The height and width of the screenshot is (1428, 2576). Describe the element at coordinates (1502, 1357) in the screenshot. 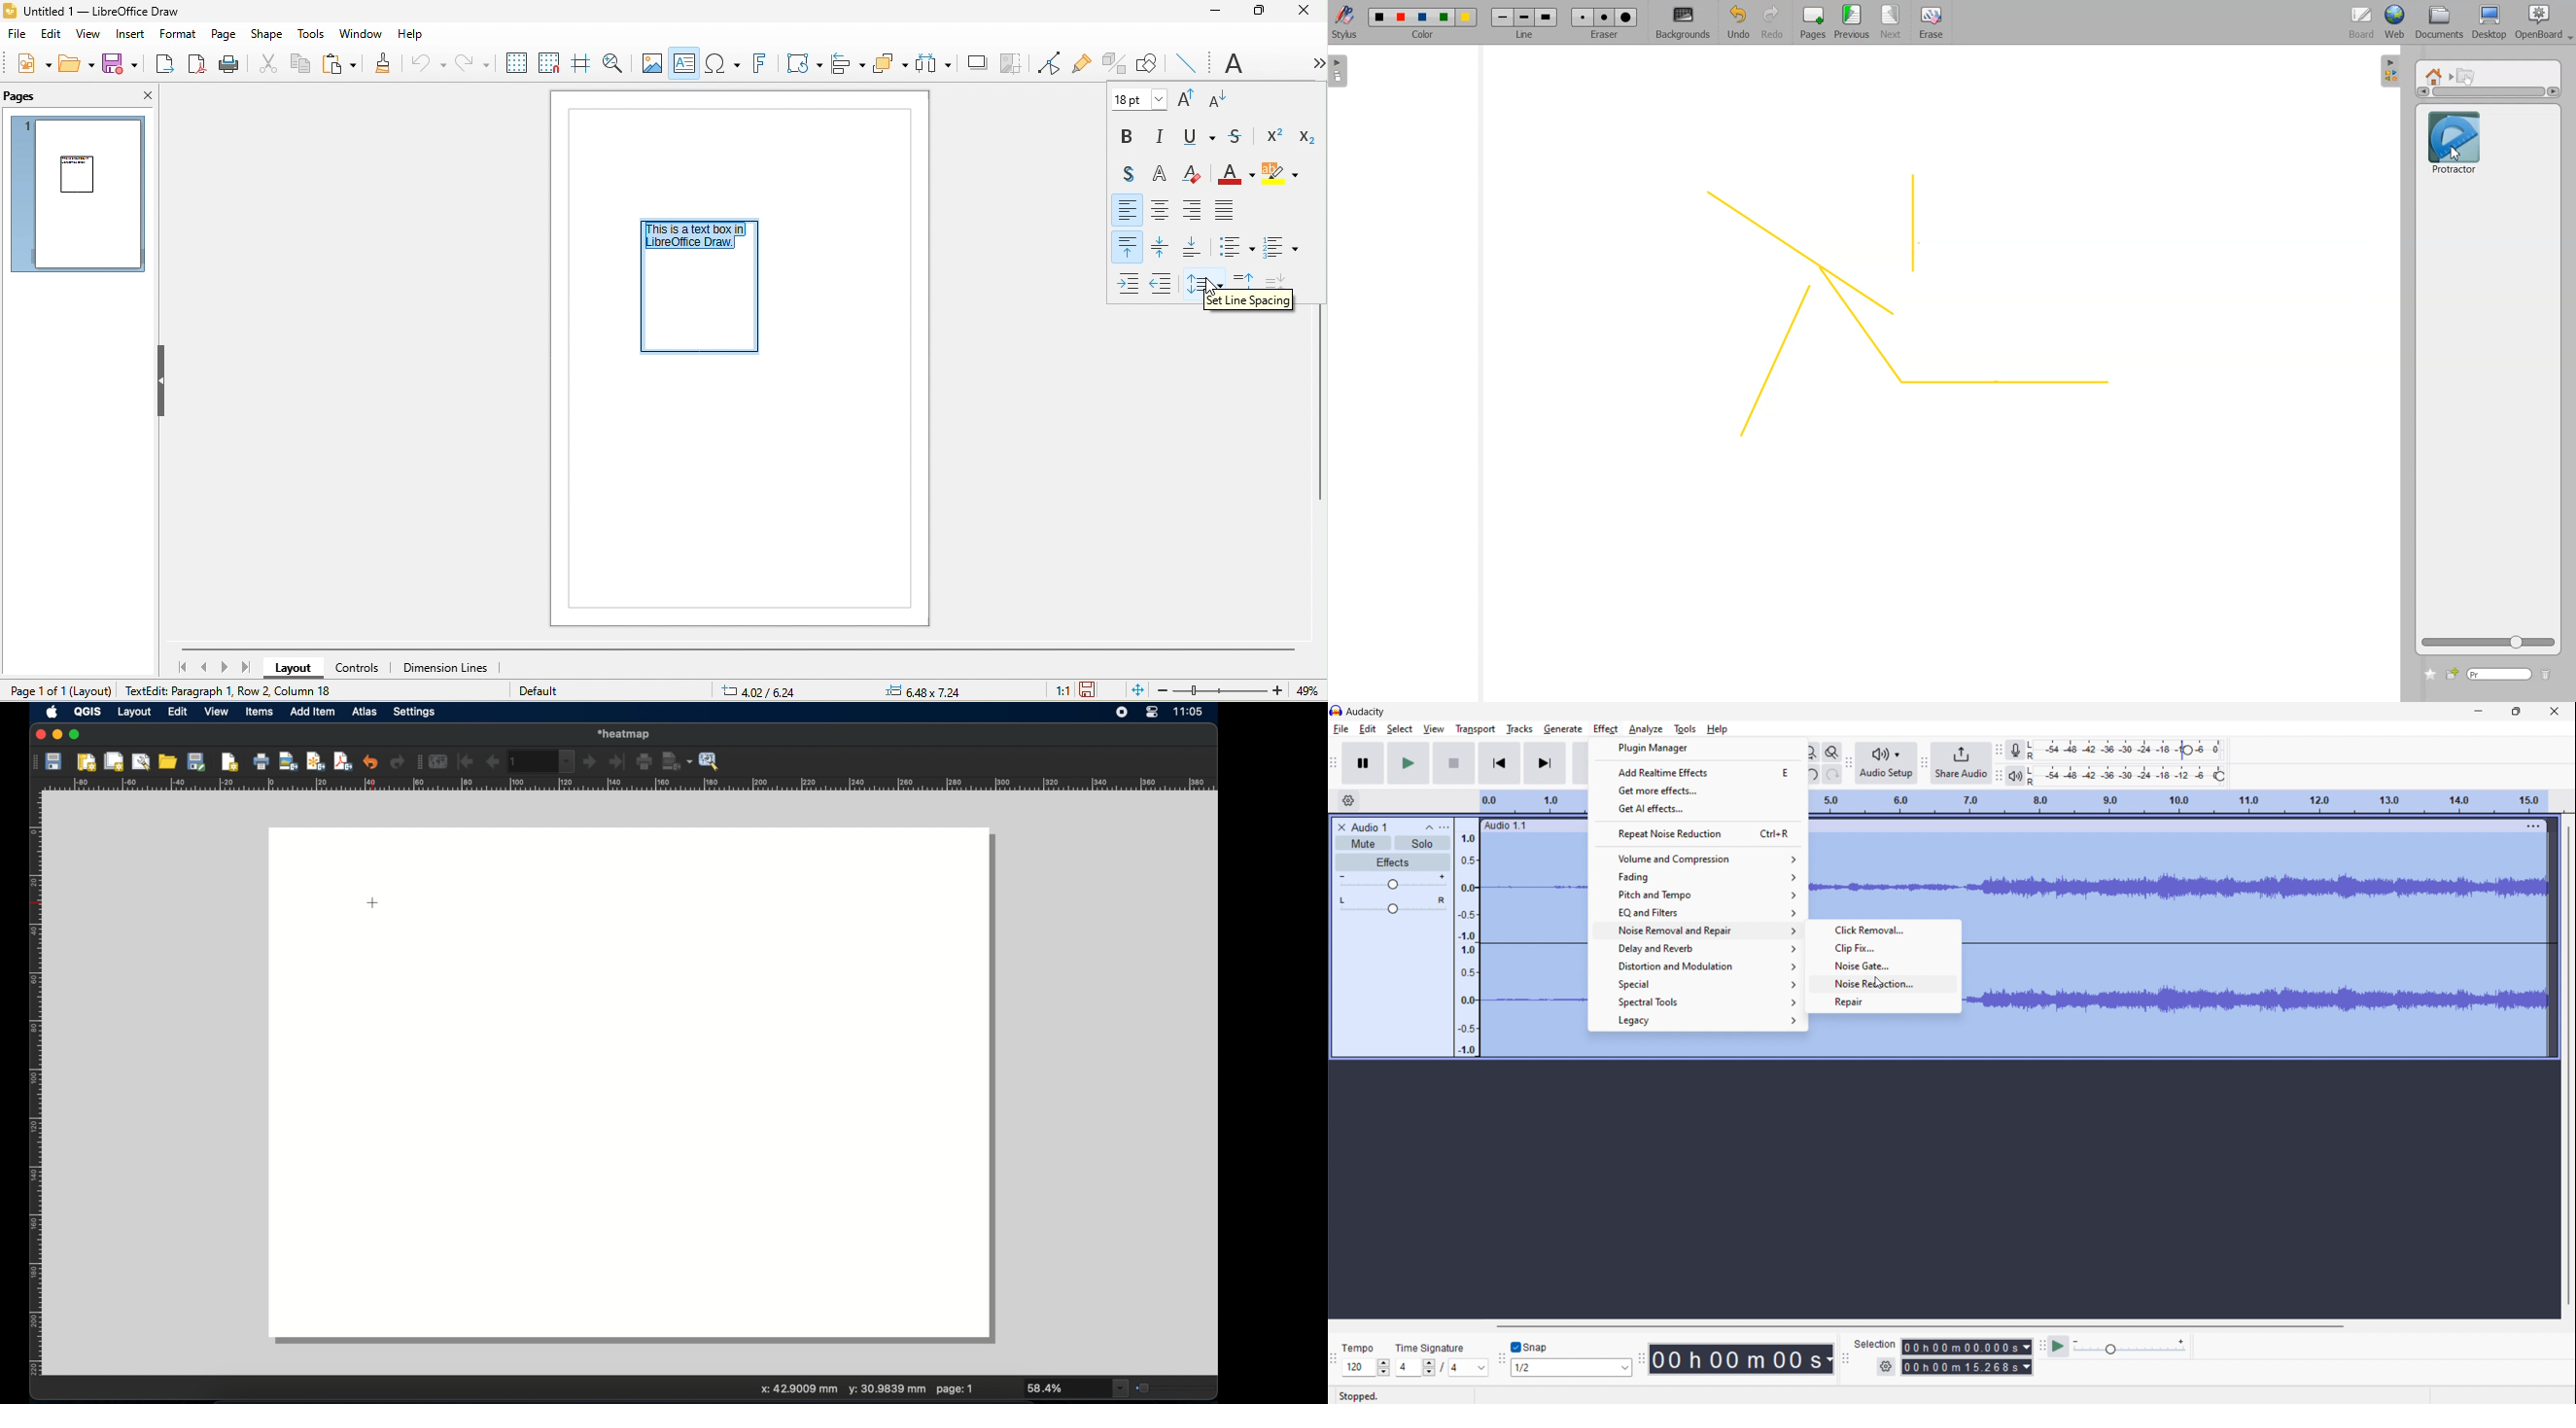

I see `snapping toolbar` at that location.